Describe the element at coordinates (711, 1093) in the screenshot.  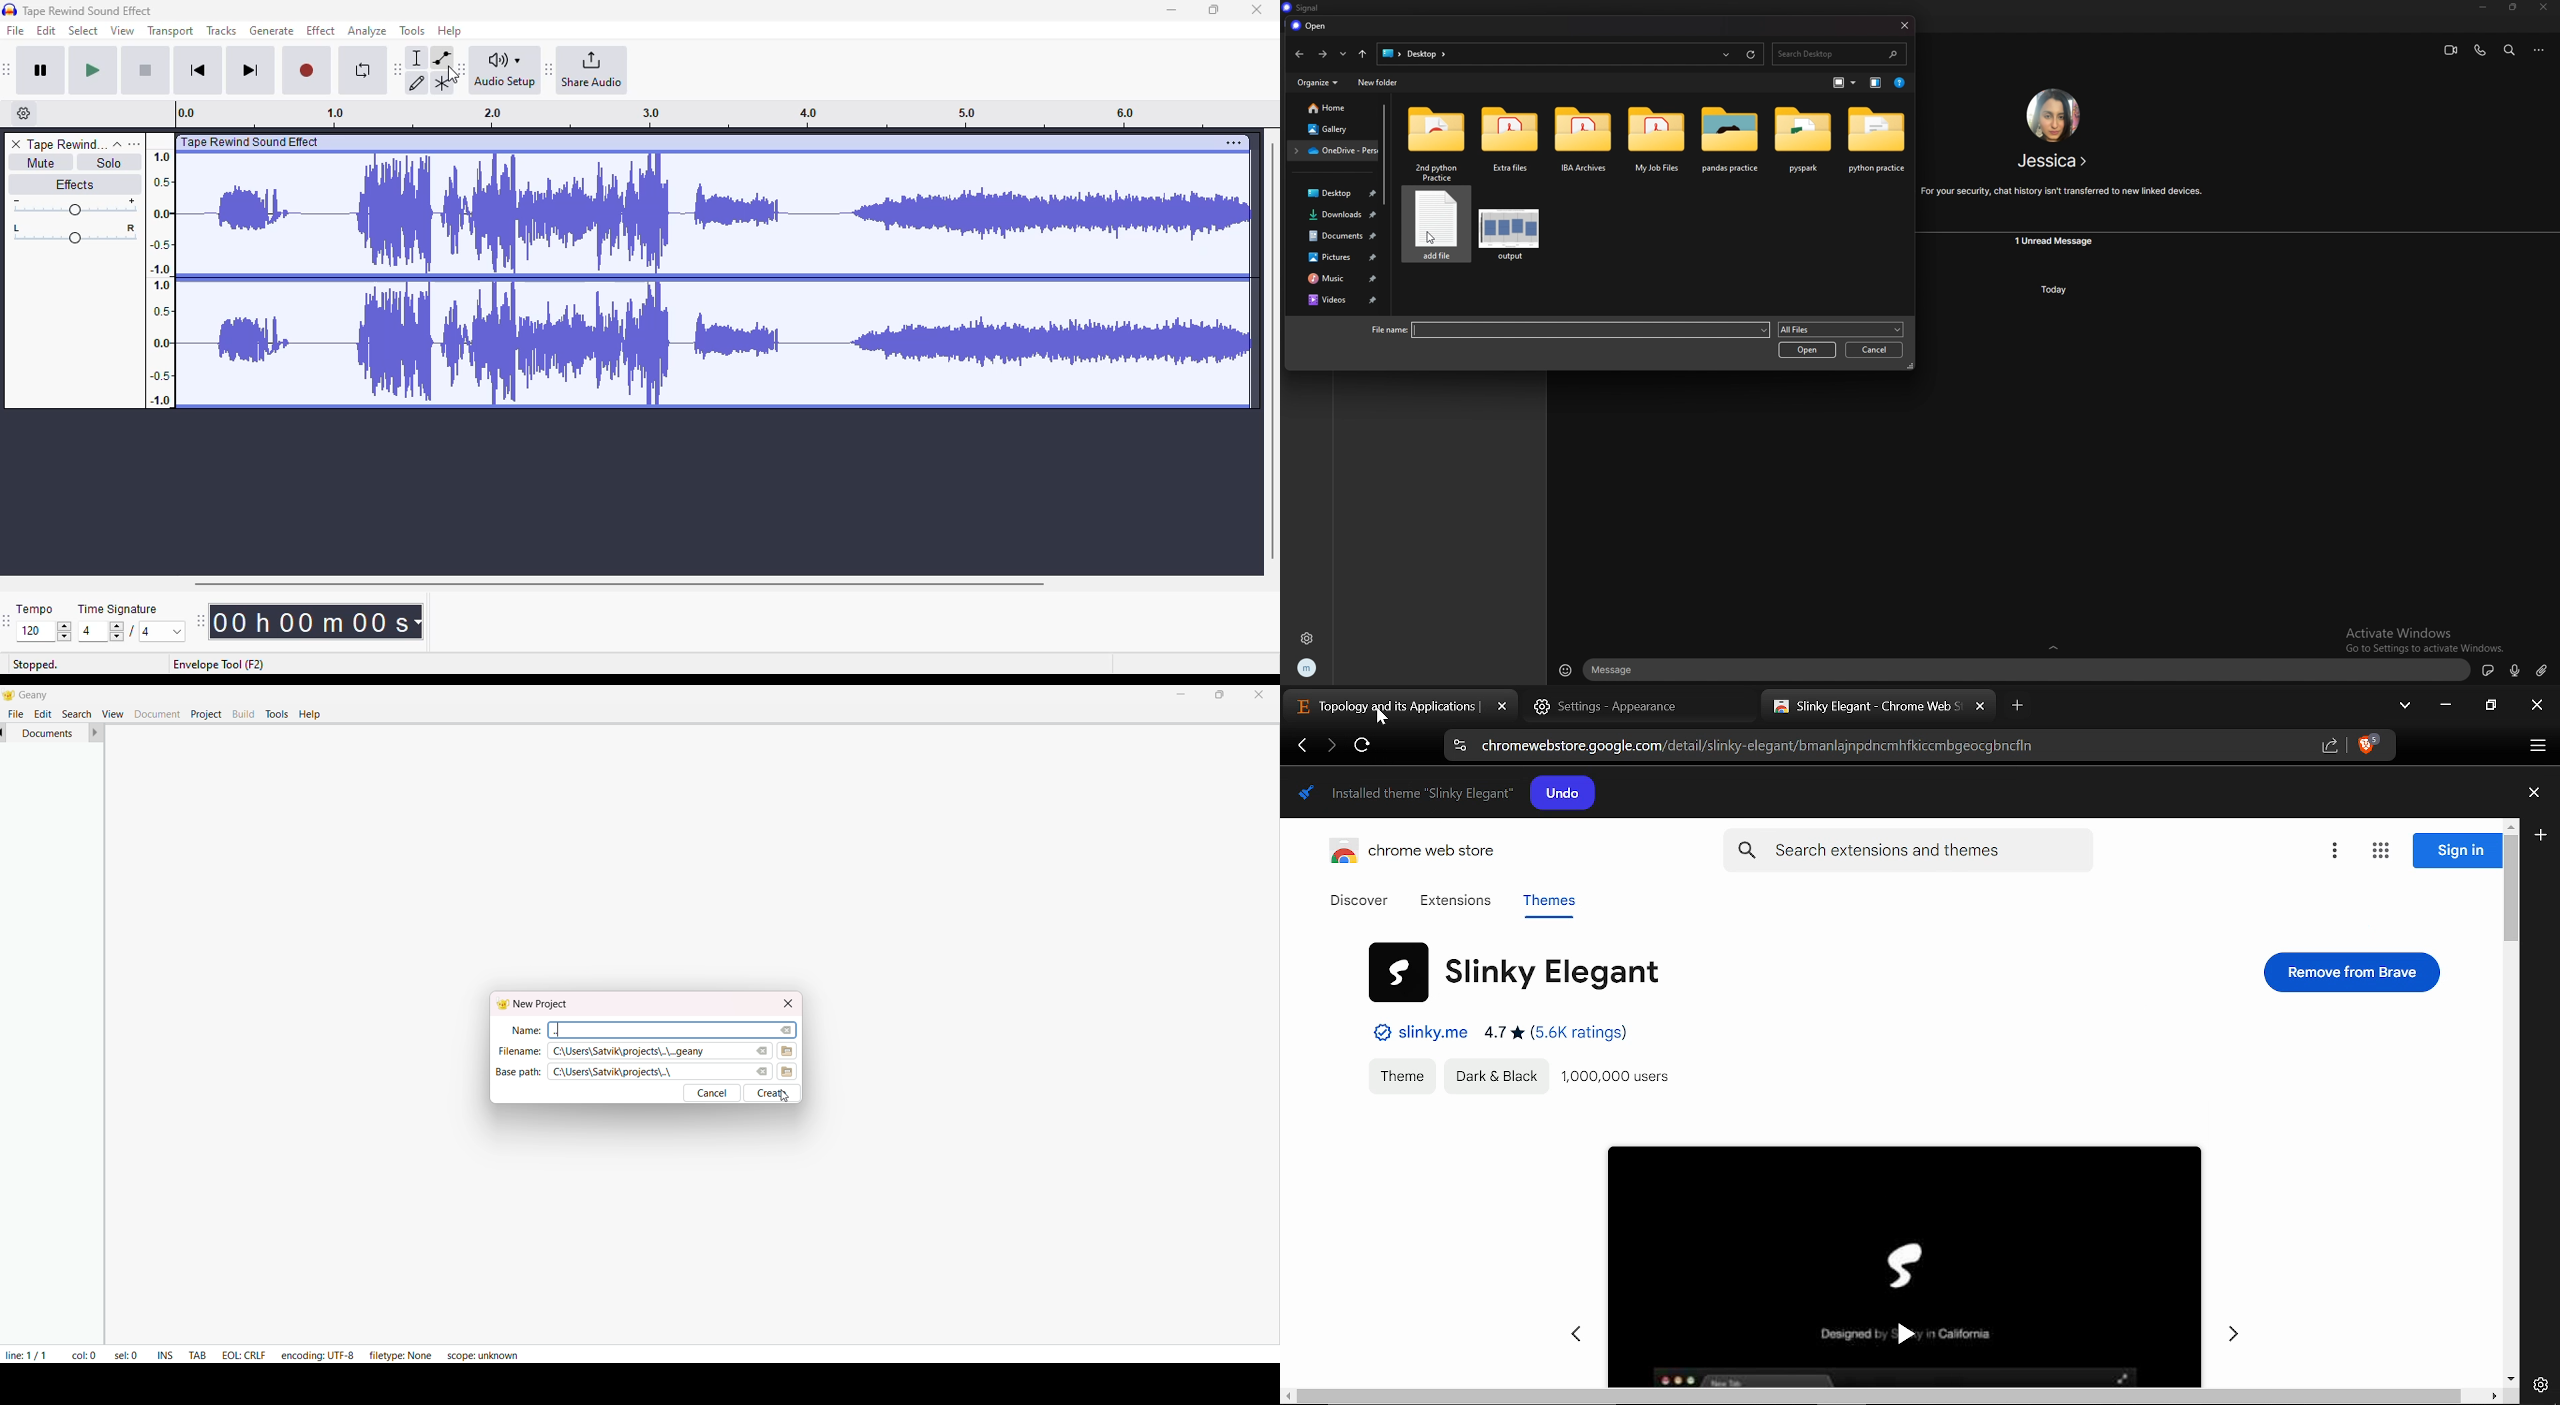
I see `cancel` at that location.